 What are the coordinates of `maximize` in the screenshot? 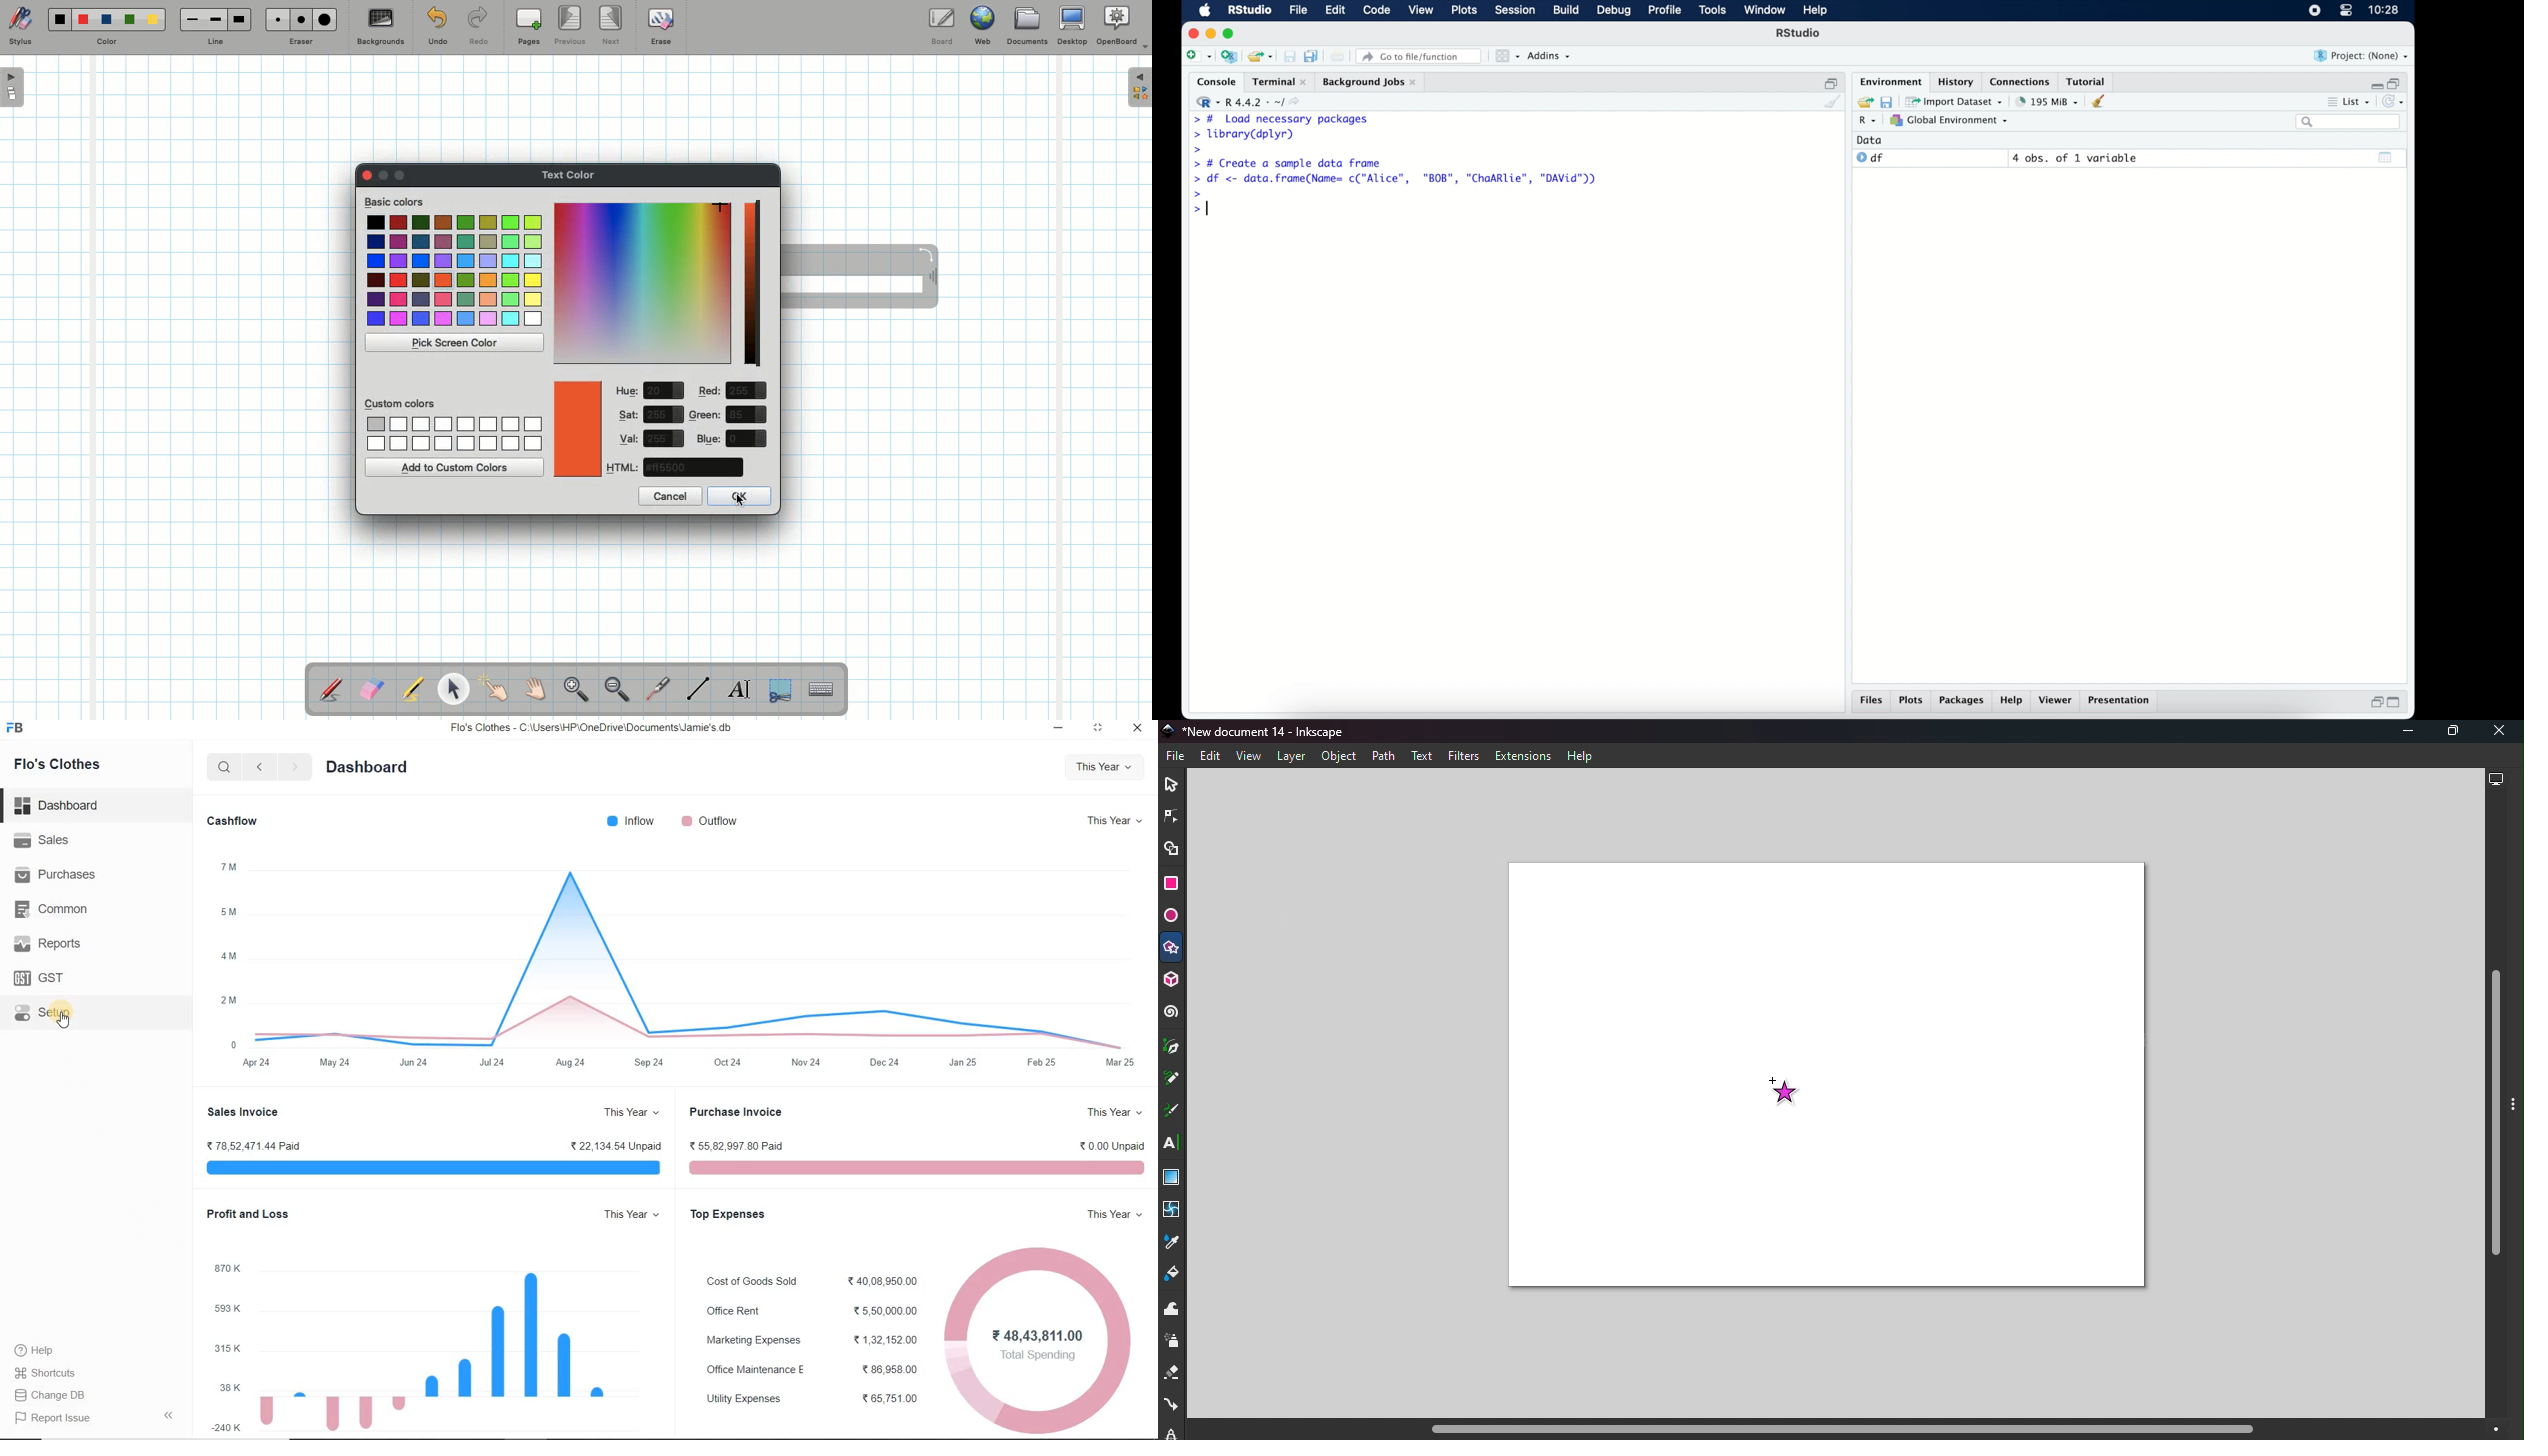 It's located at (2398, 703).